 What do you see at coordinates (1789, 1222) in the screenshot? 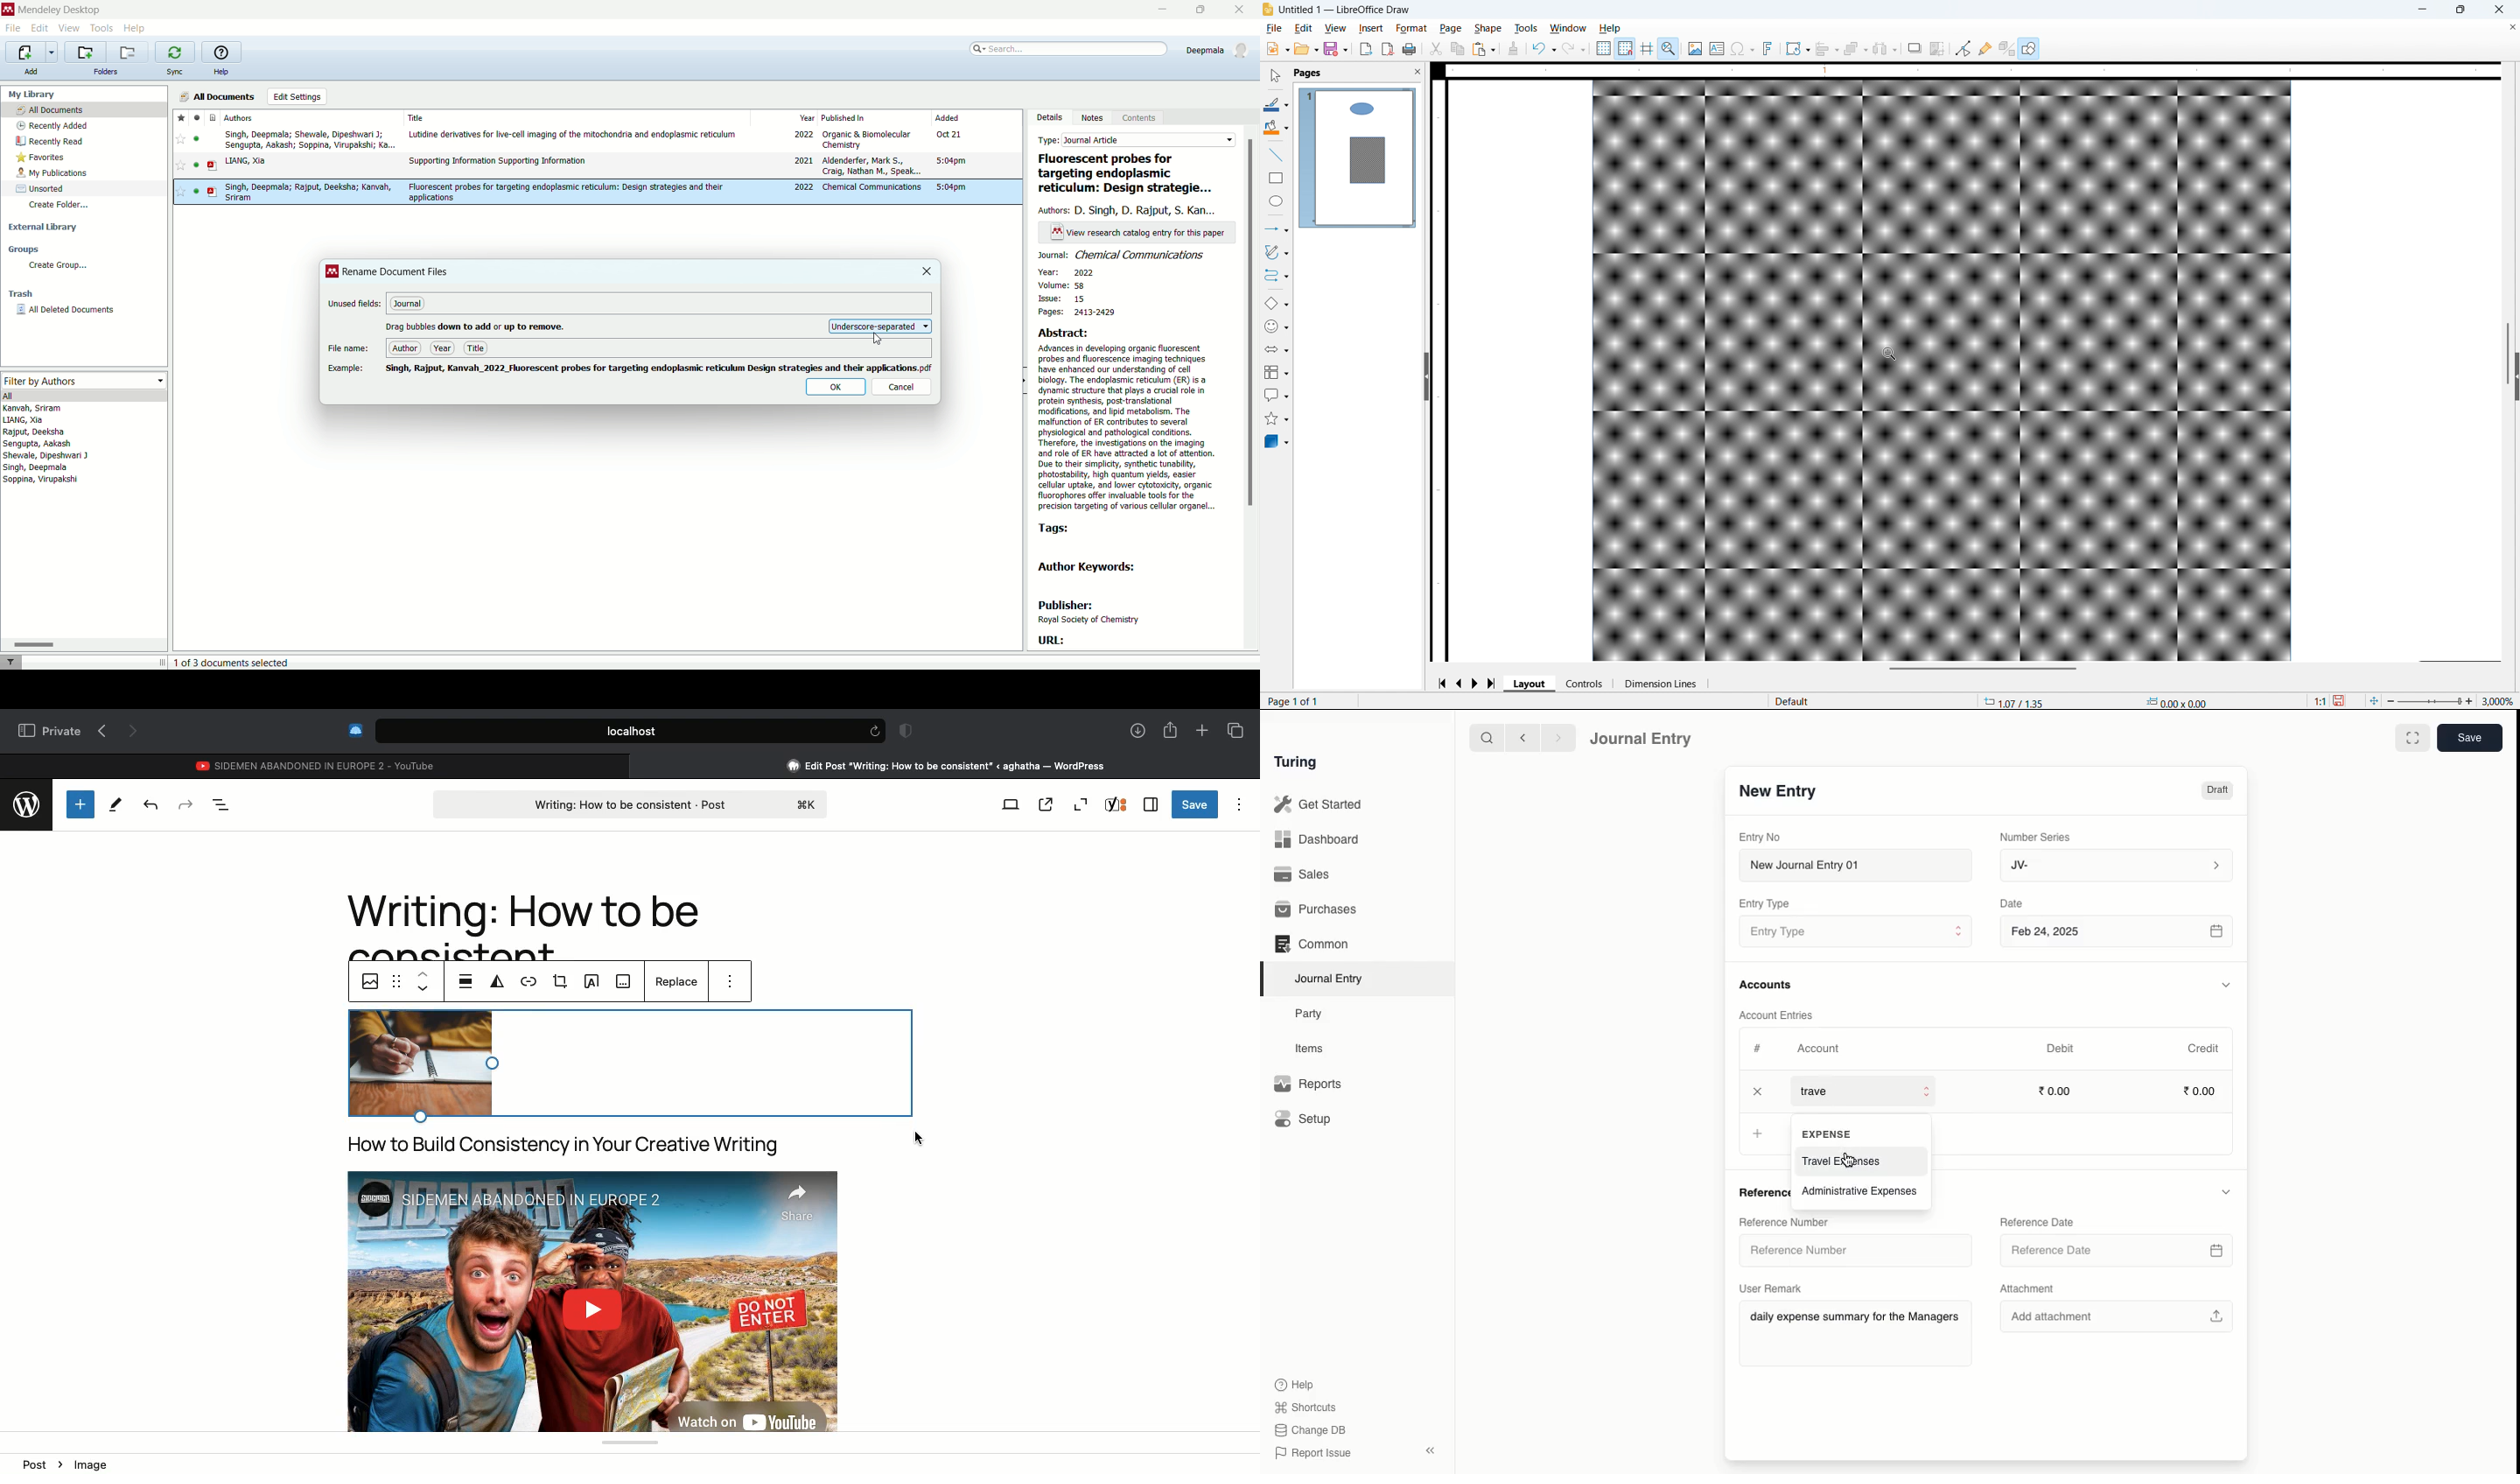
I see `Reference Number` at bounding box center [1789, 1222].